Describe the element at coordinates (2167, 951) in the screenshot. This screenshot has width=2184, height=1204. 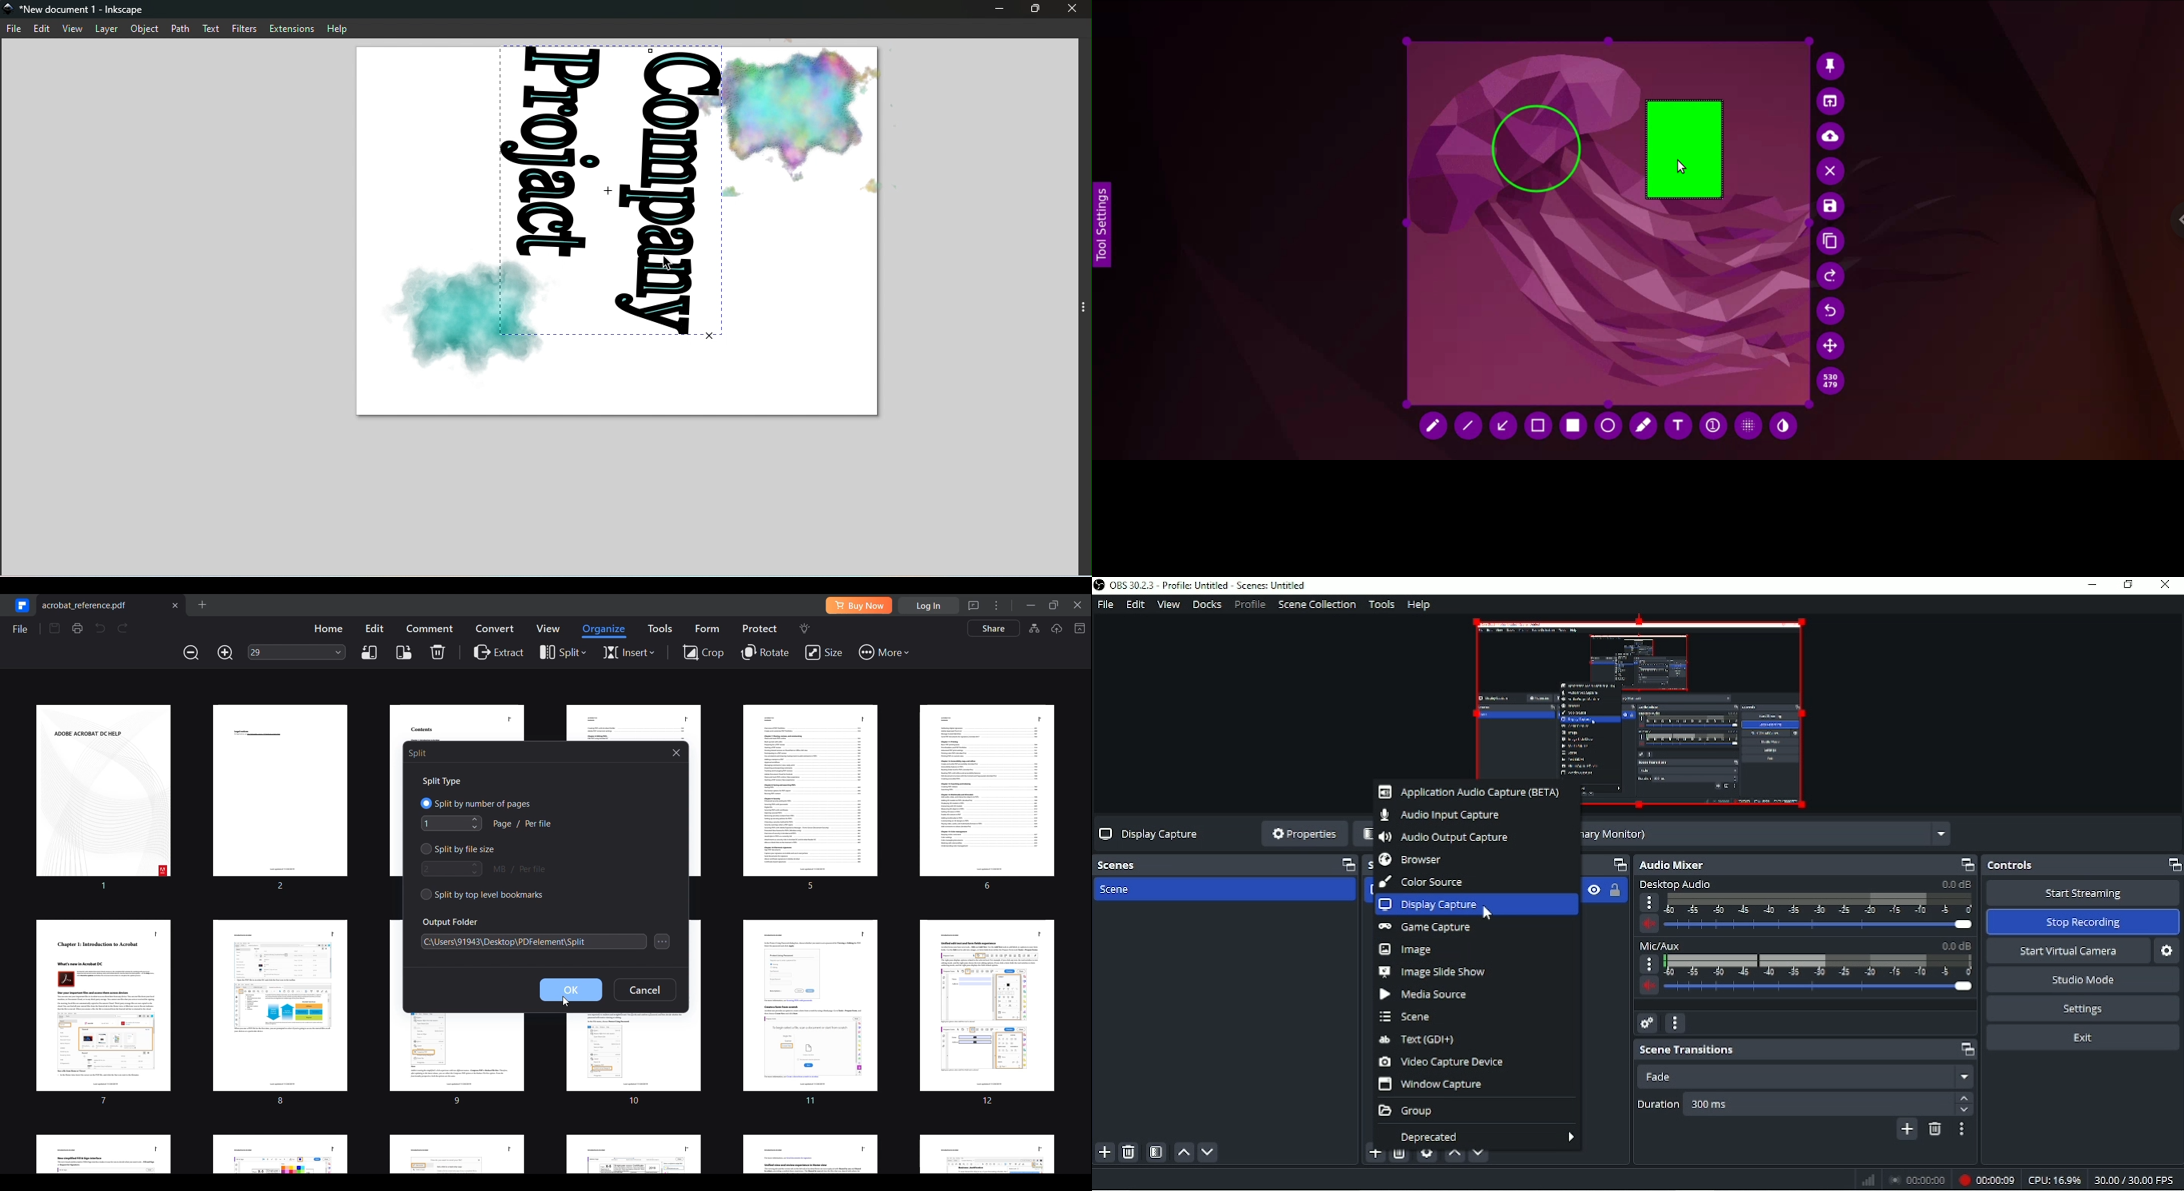
I see `Configure virtual camera` at that location.